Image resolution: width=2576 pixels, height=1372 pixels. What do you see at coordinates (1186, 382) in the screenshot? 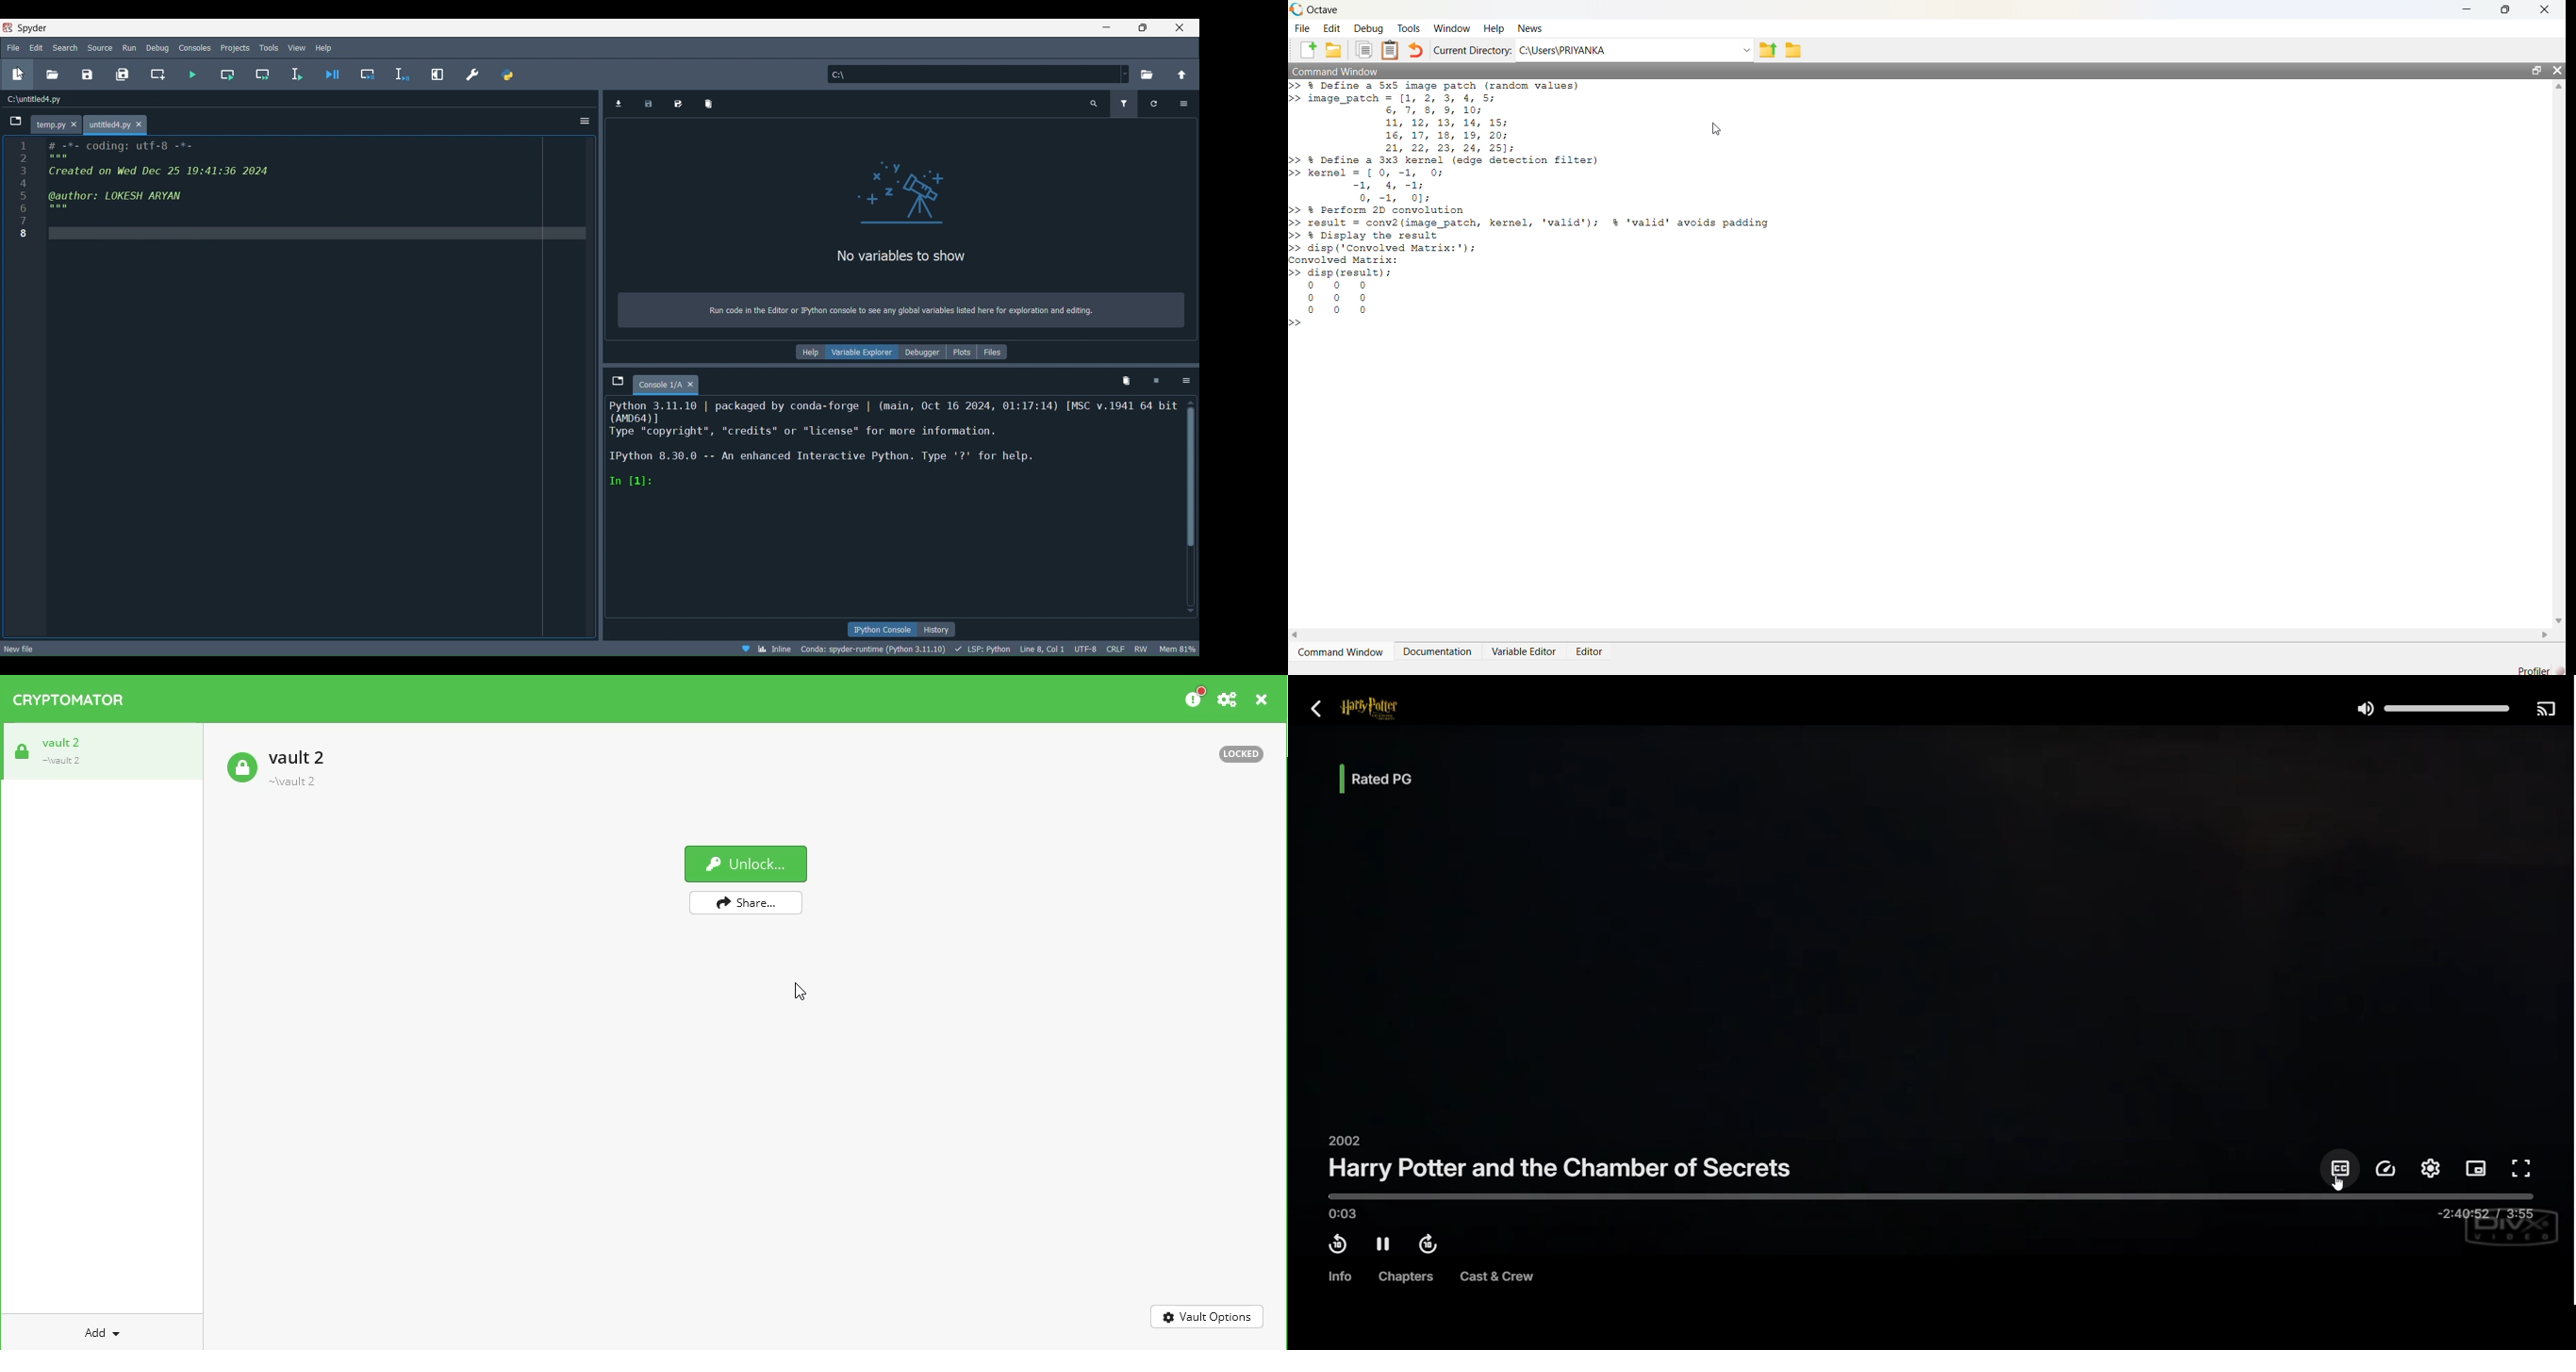
I see `Options` at bounding box center [1186, 382].